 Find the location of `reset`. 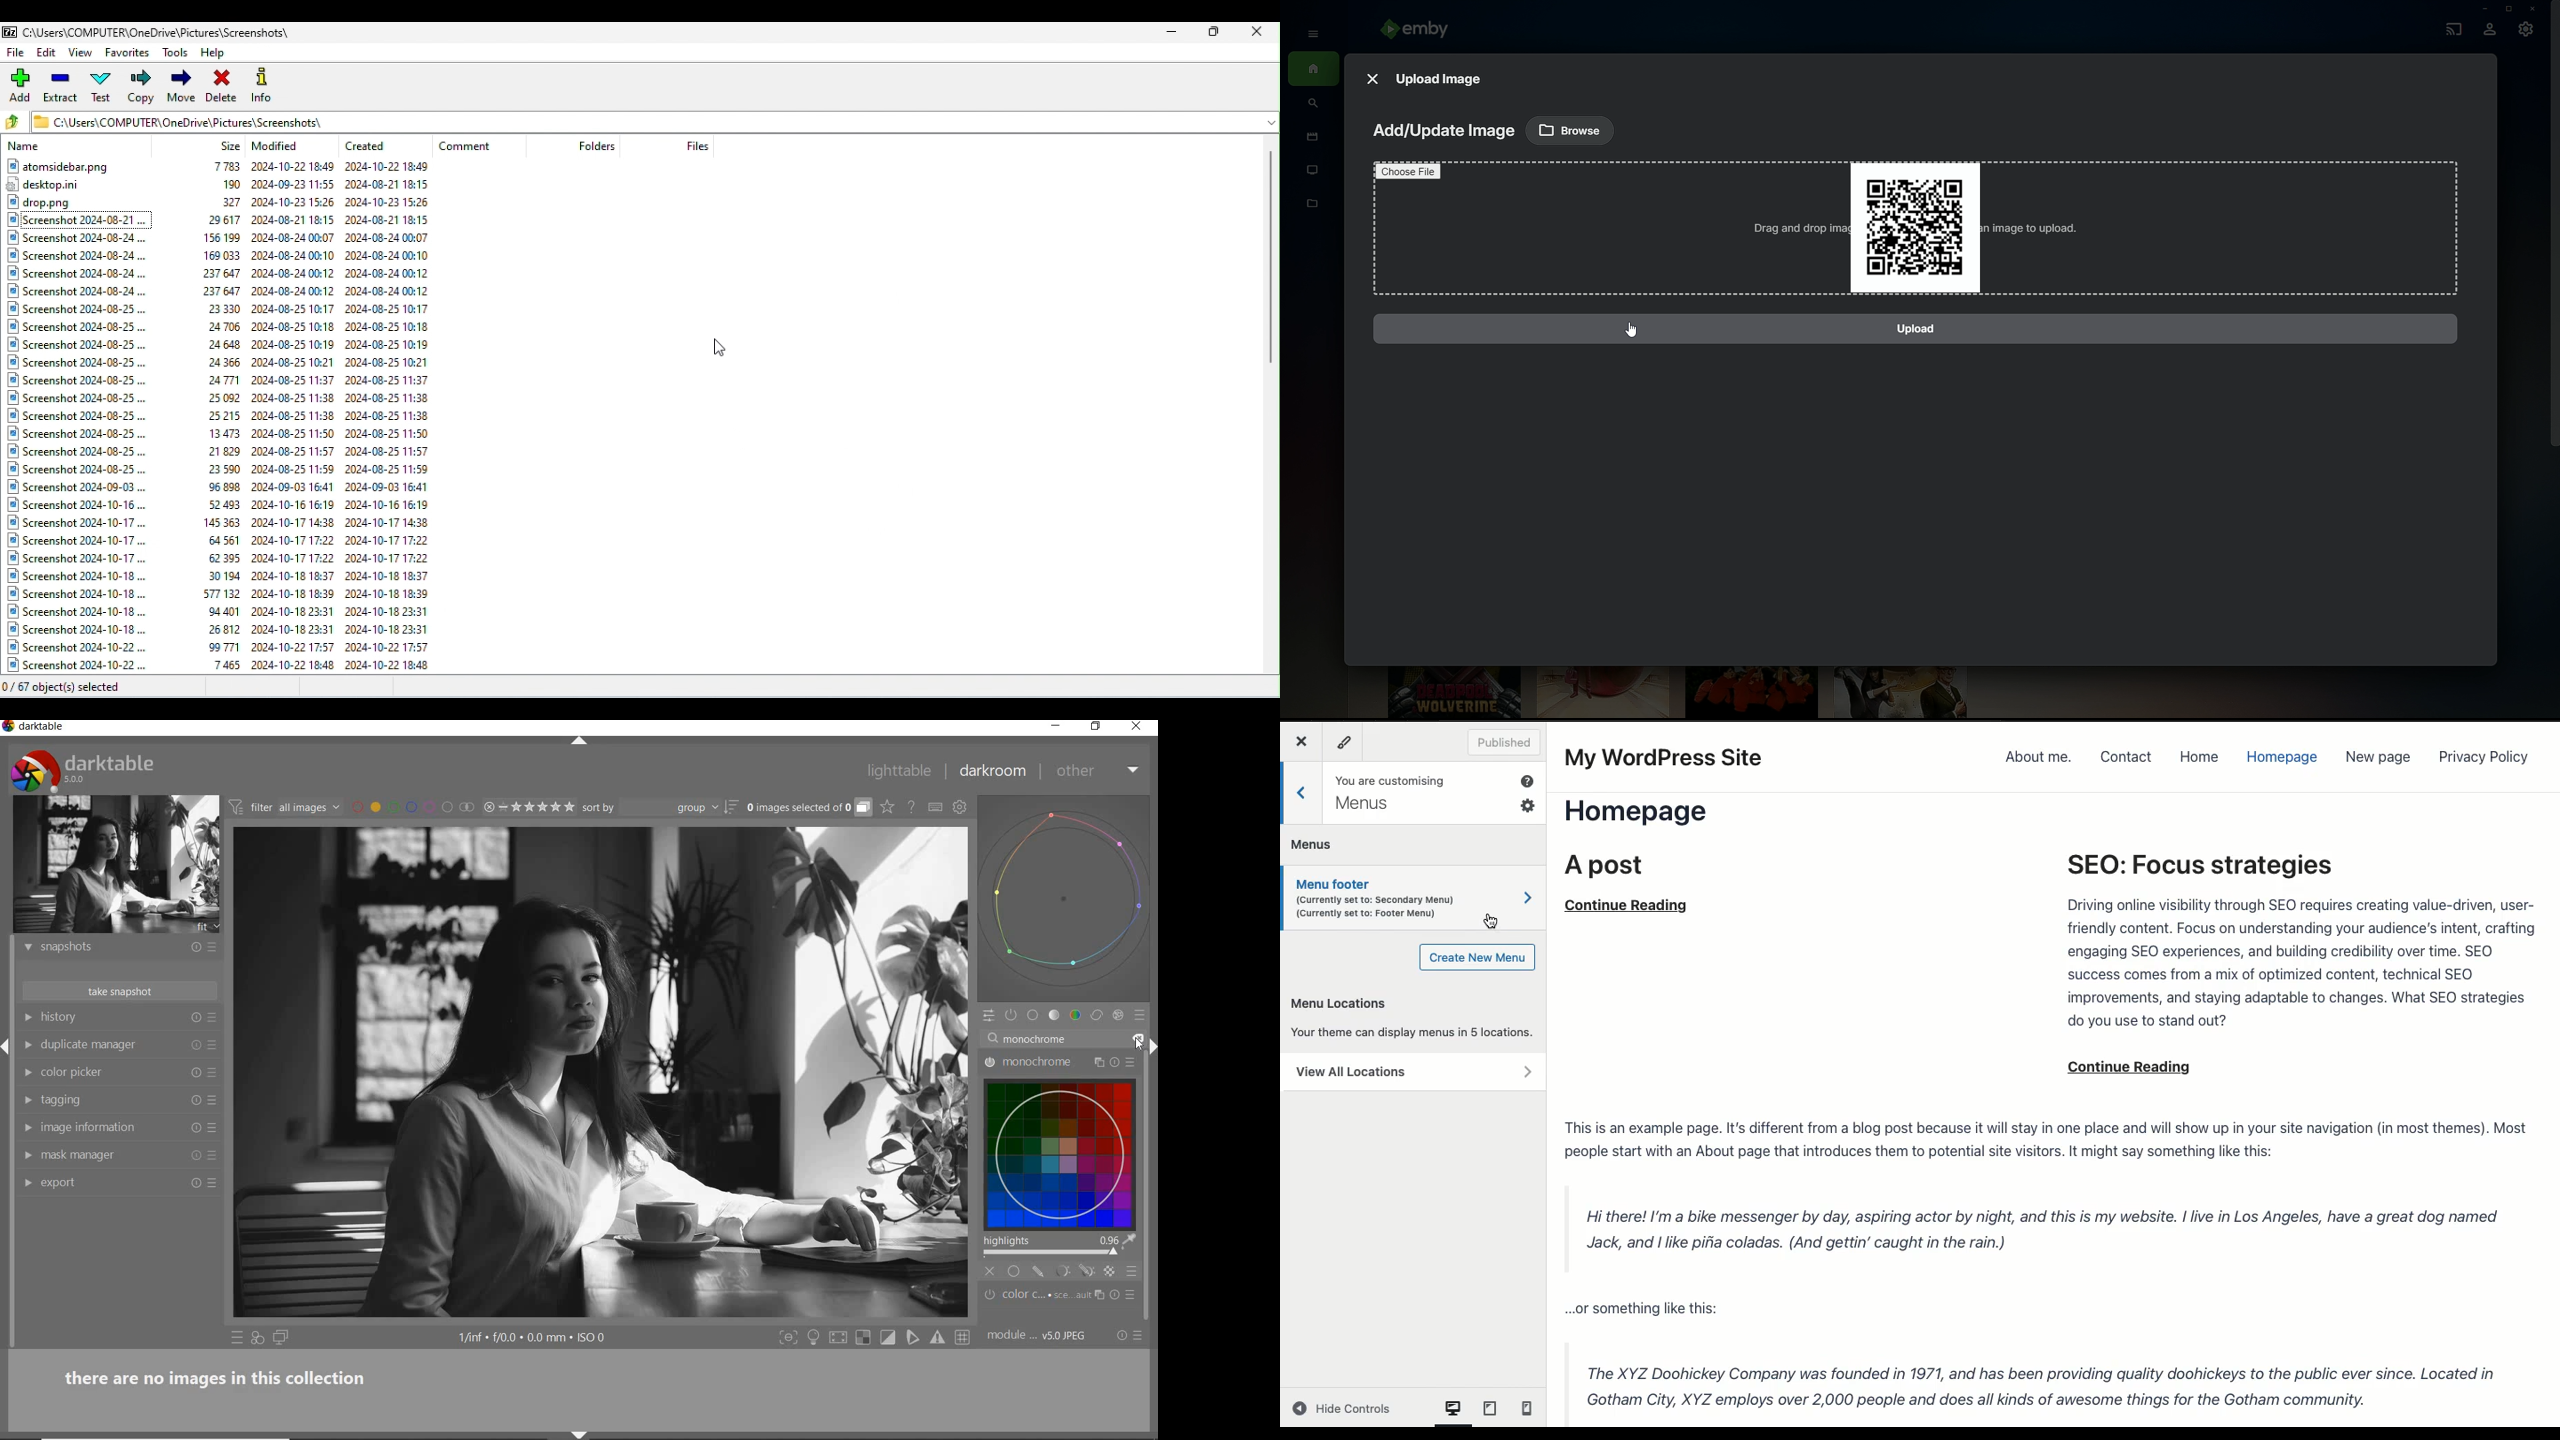

reset is located at coordinates (194, 1128).